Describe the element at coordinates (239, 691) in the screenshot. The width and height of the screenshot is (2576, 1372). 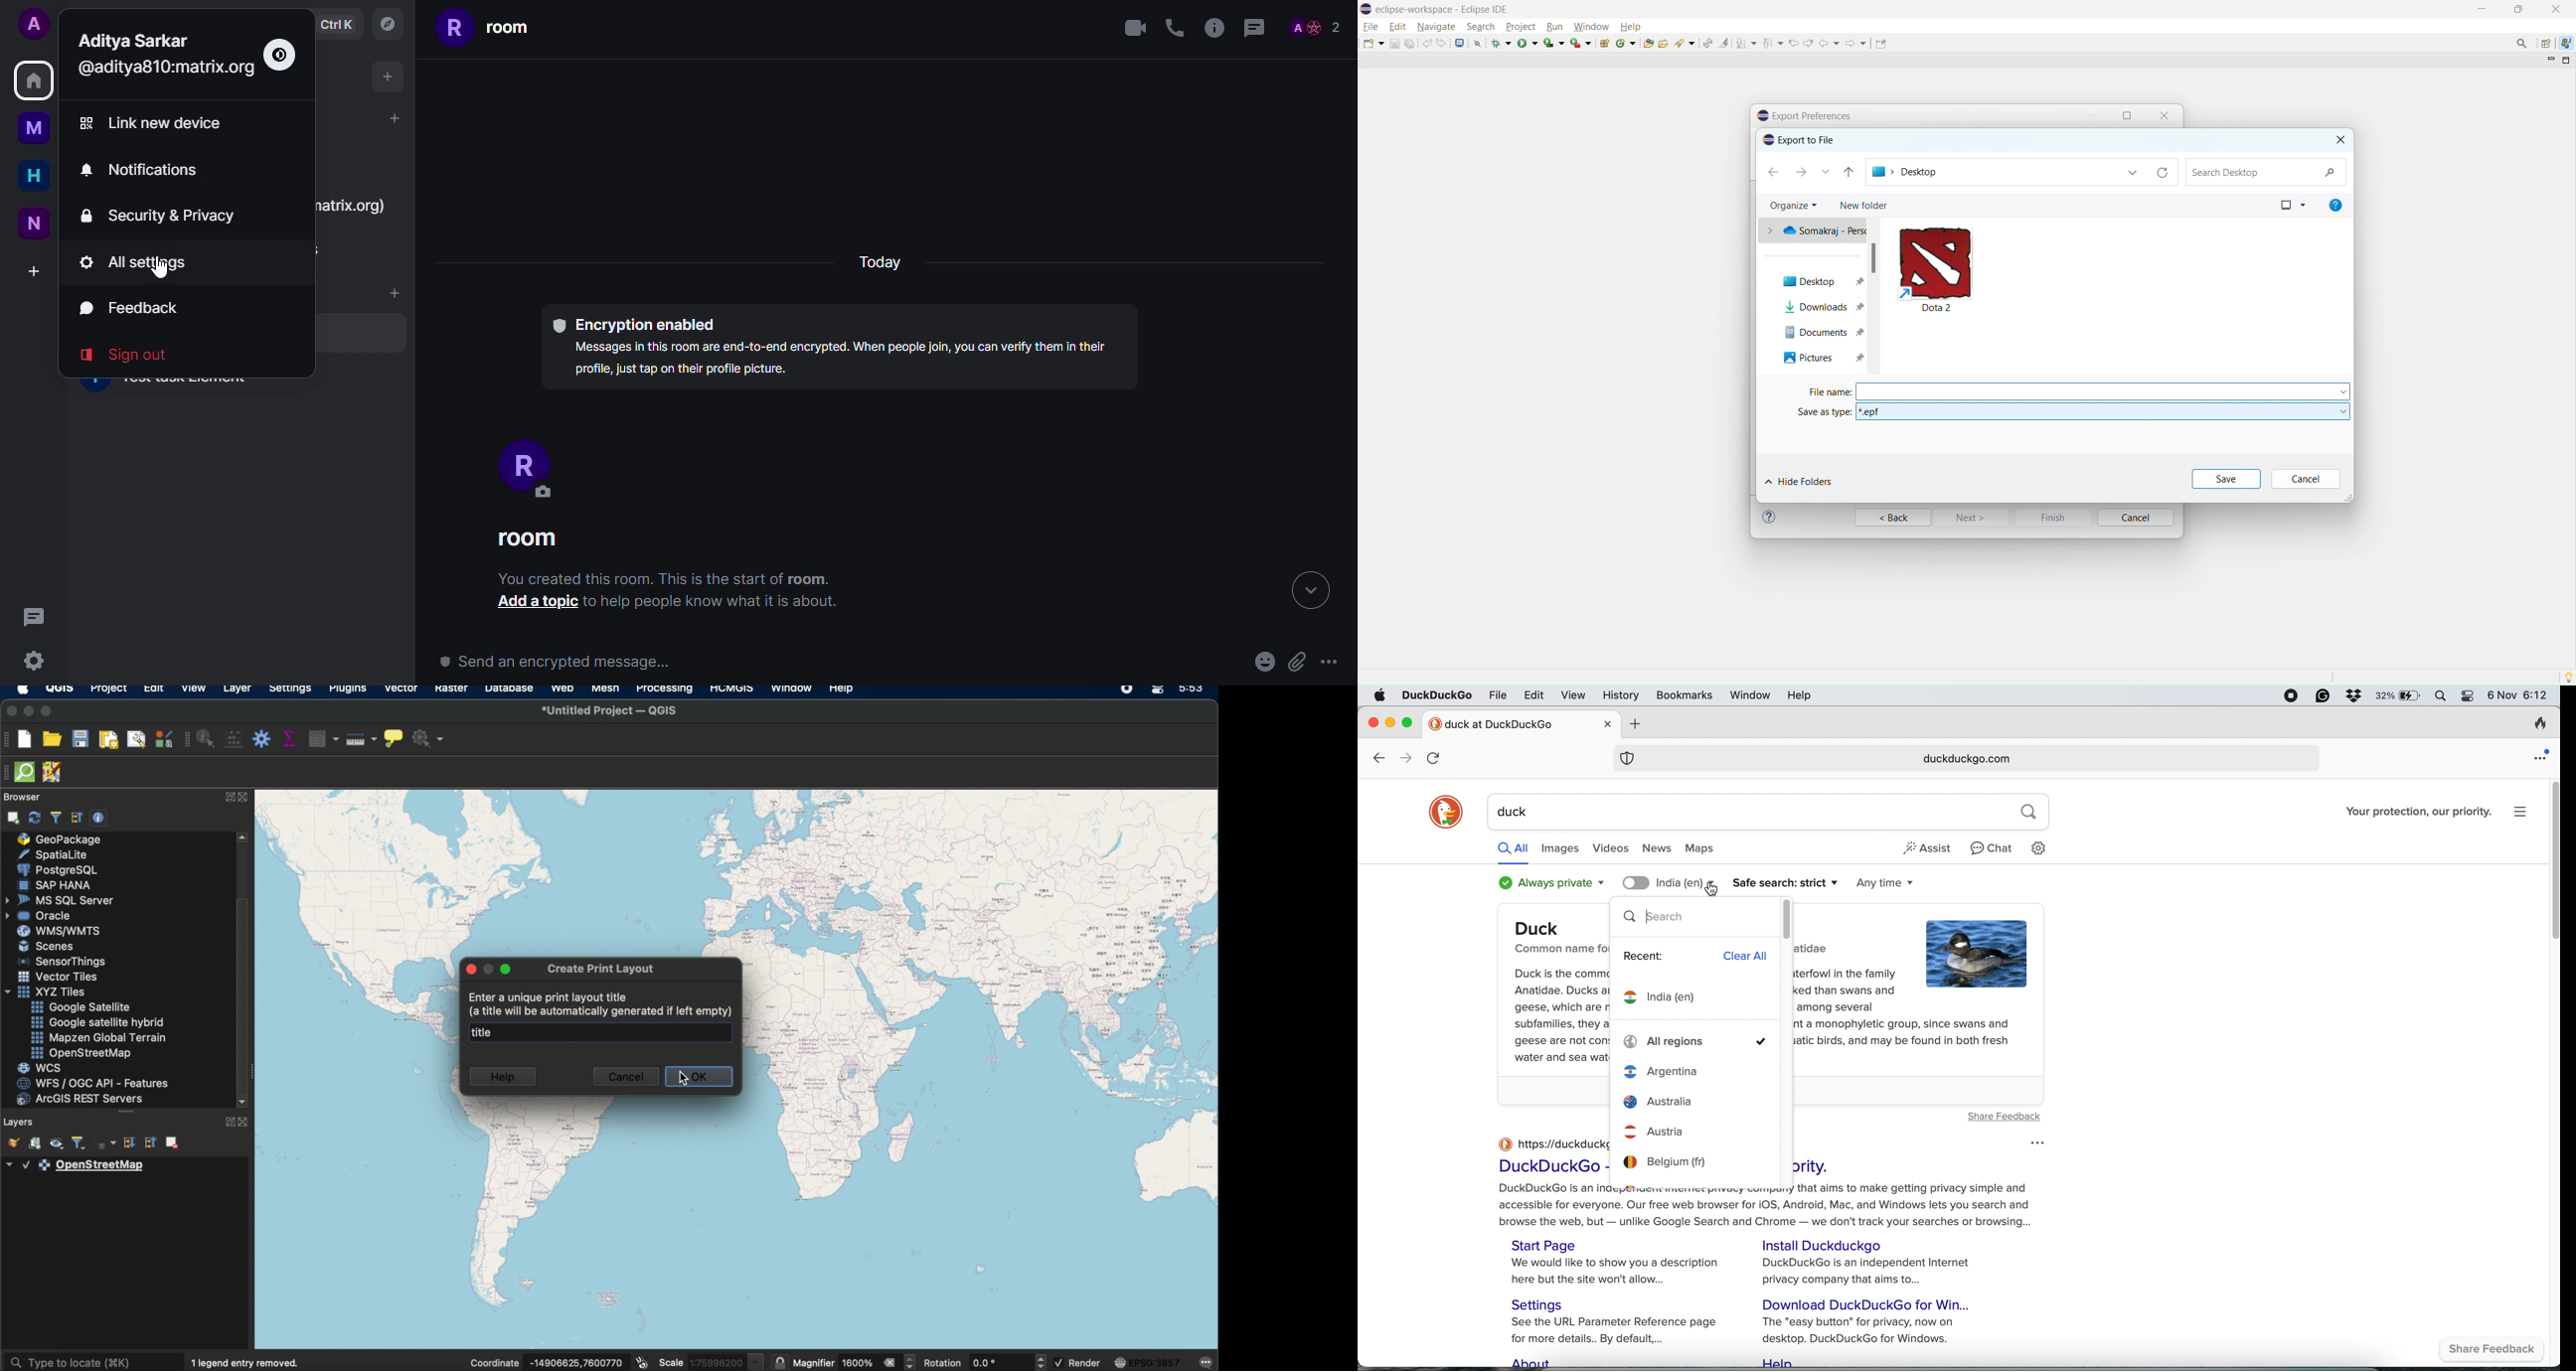
I see `layer` at that location.